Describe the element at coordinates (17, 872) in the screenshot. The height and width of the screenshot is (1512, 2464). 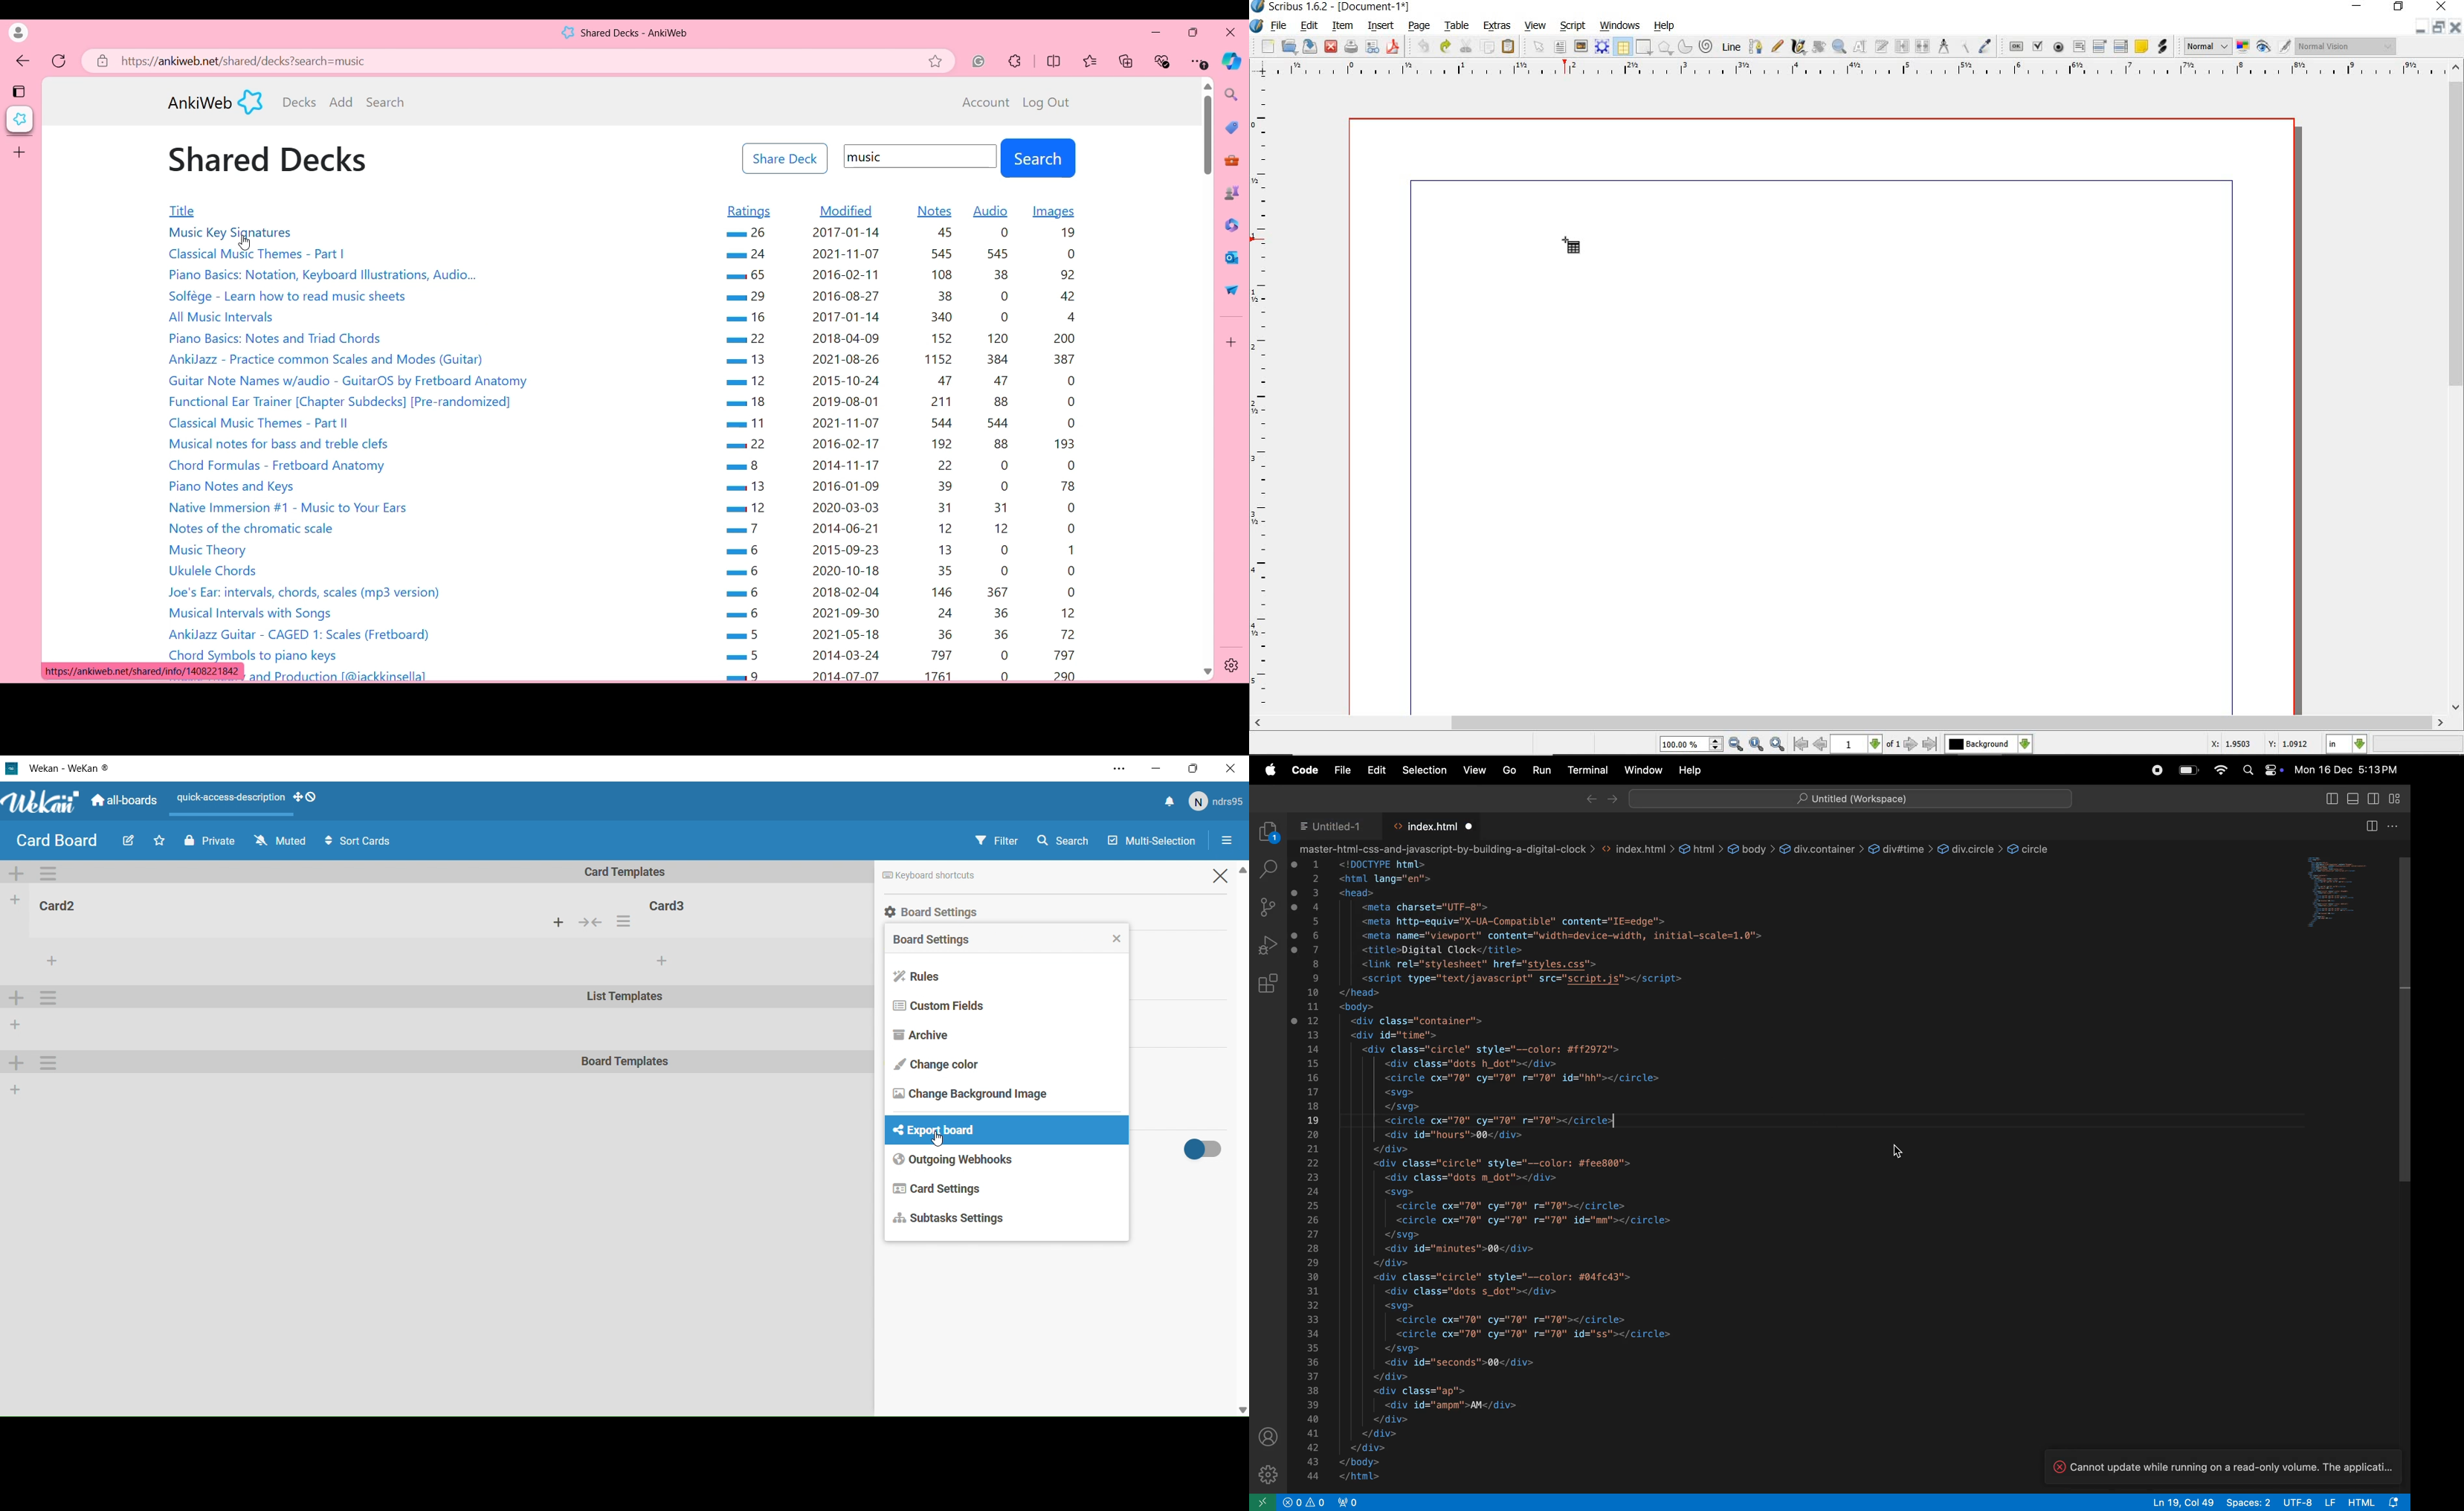
I see `` at that location.